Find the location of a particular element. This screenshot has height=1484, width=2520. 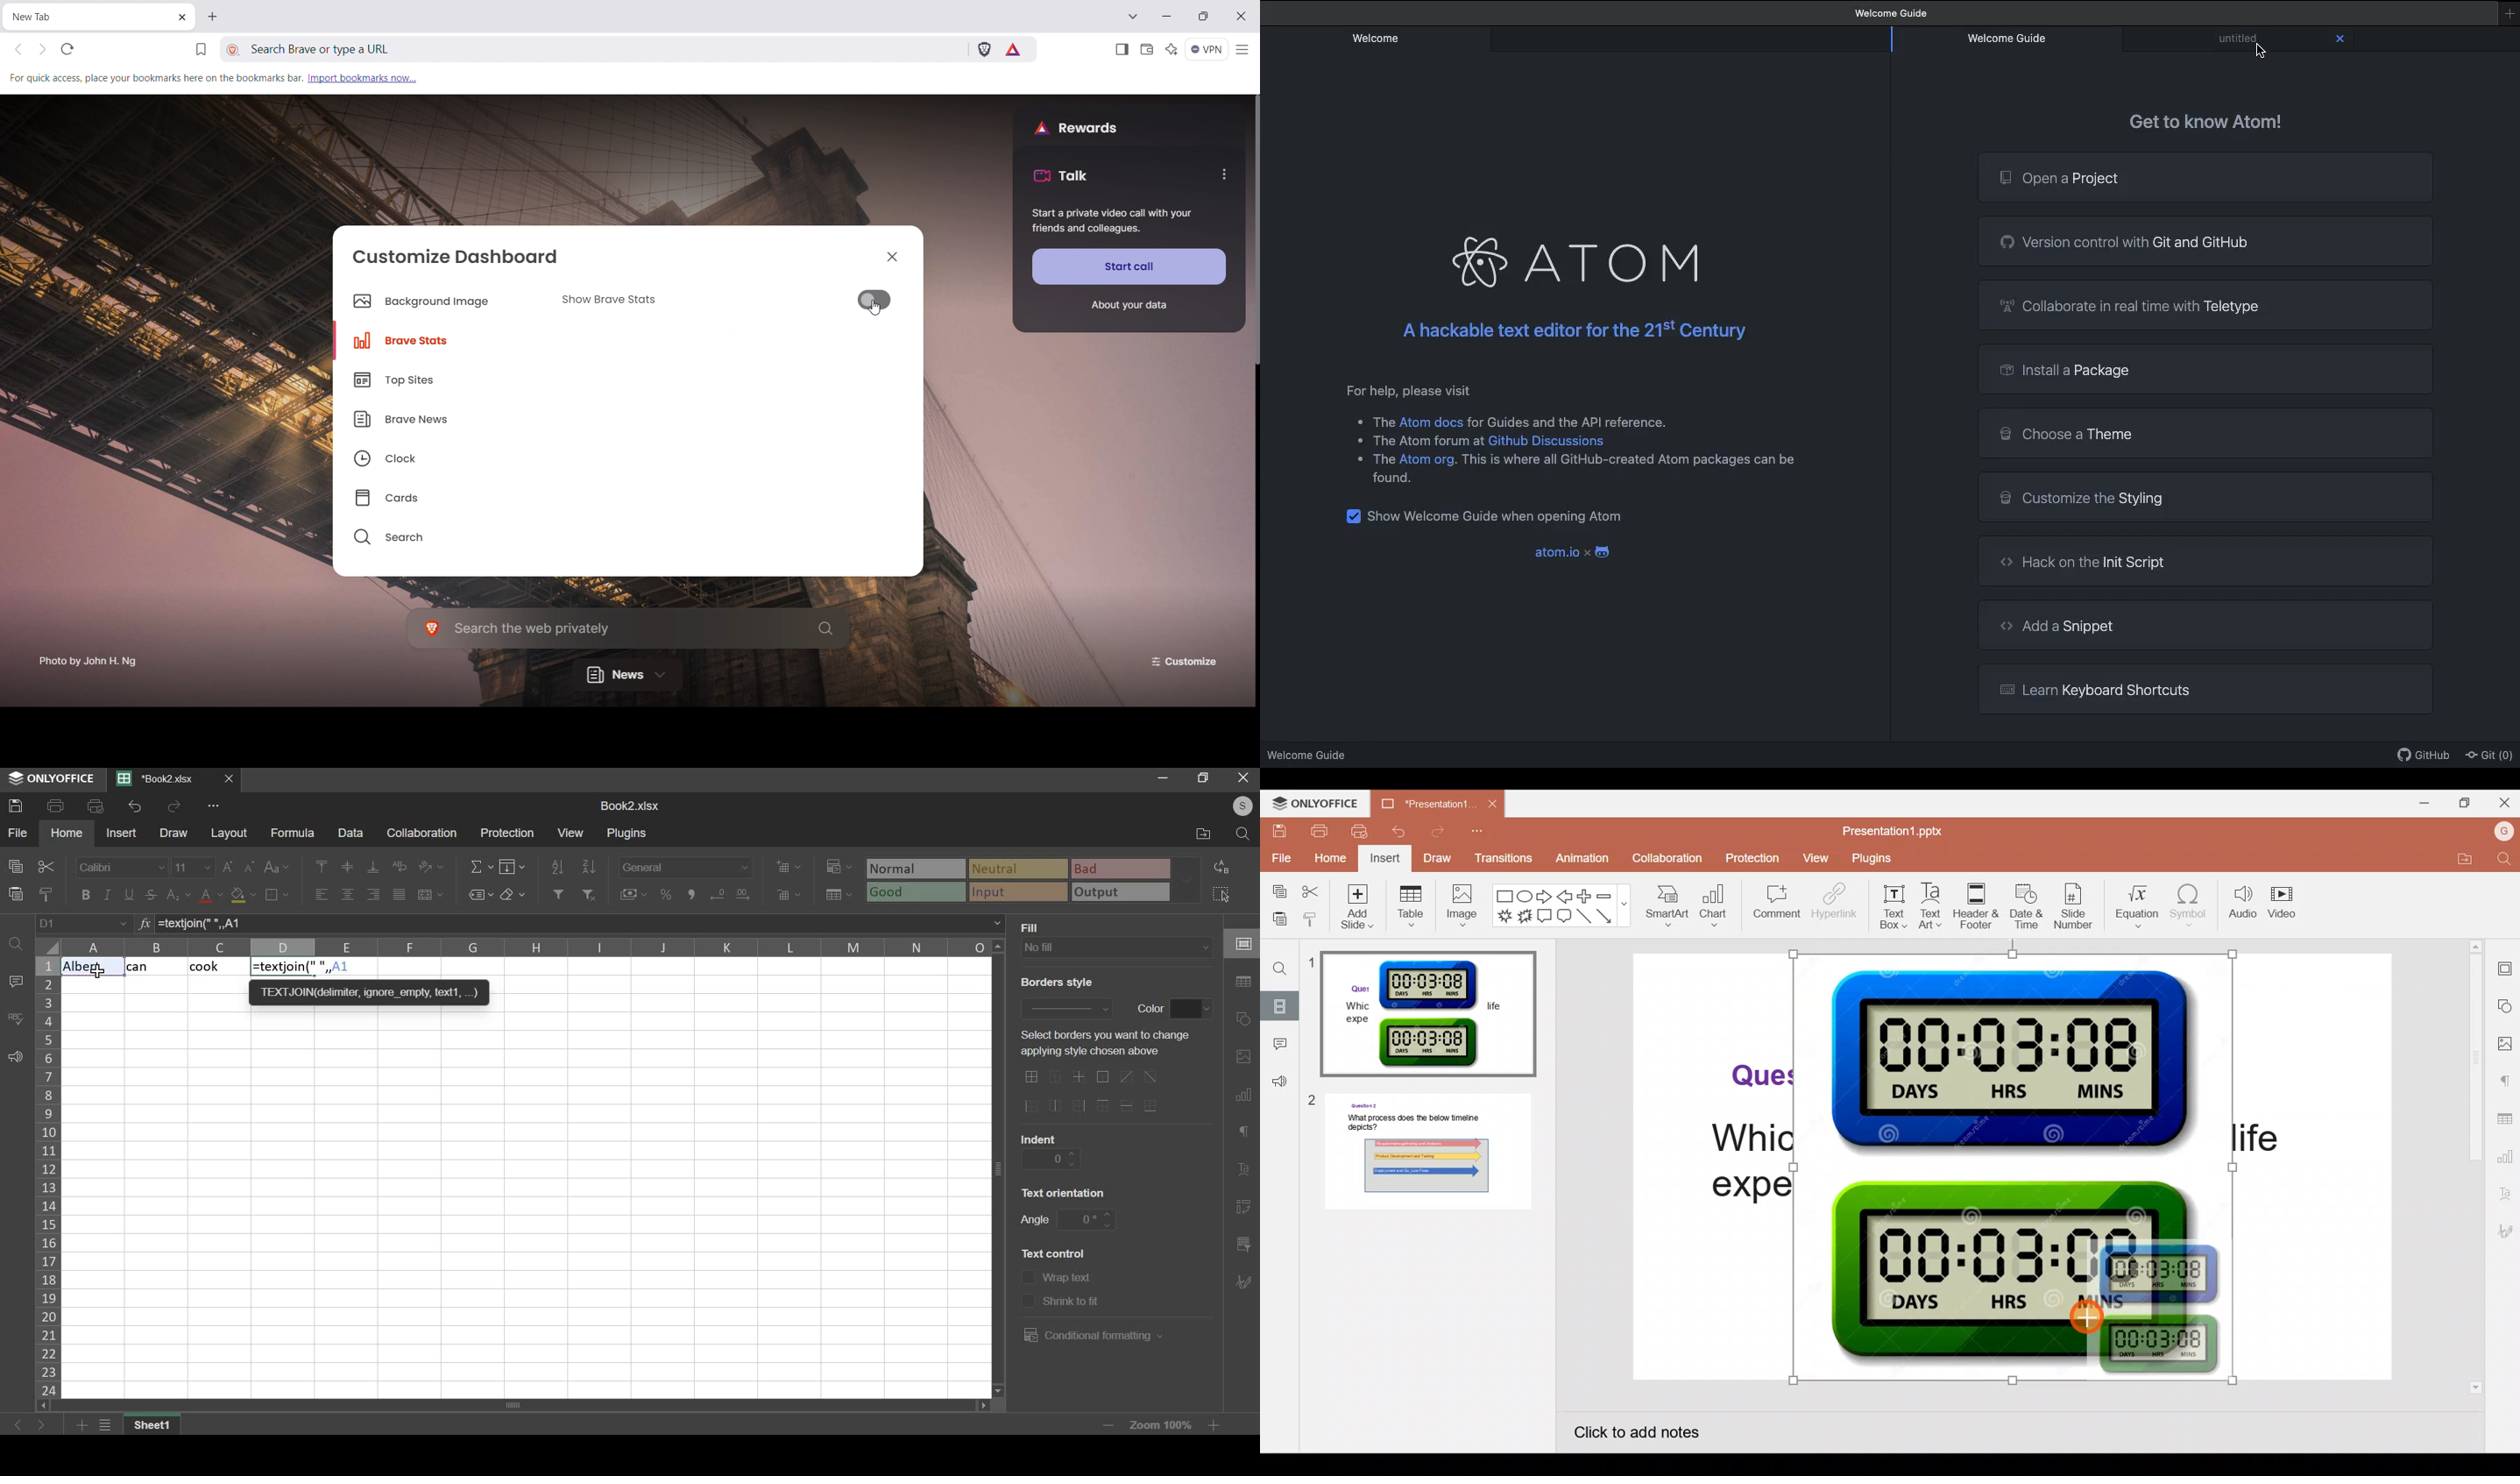

strikethrough is located at coordinates (150, 894).